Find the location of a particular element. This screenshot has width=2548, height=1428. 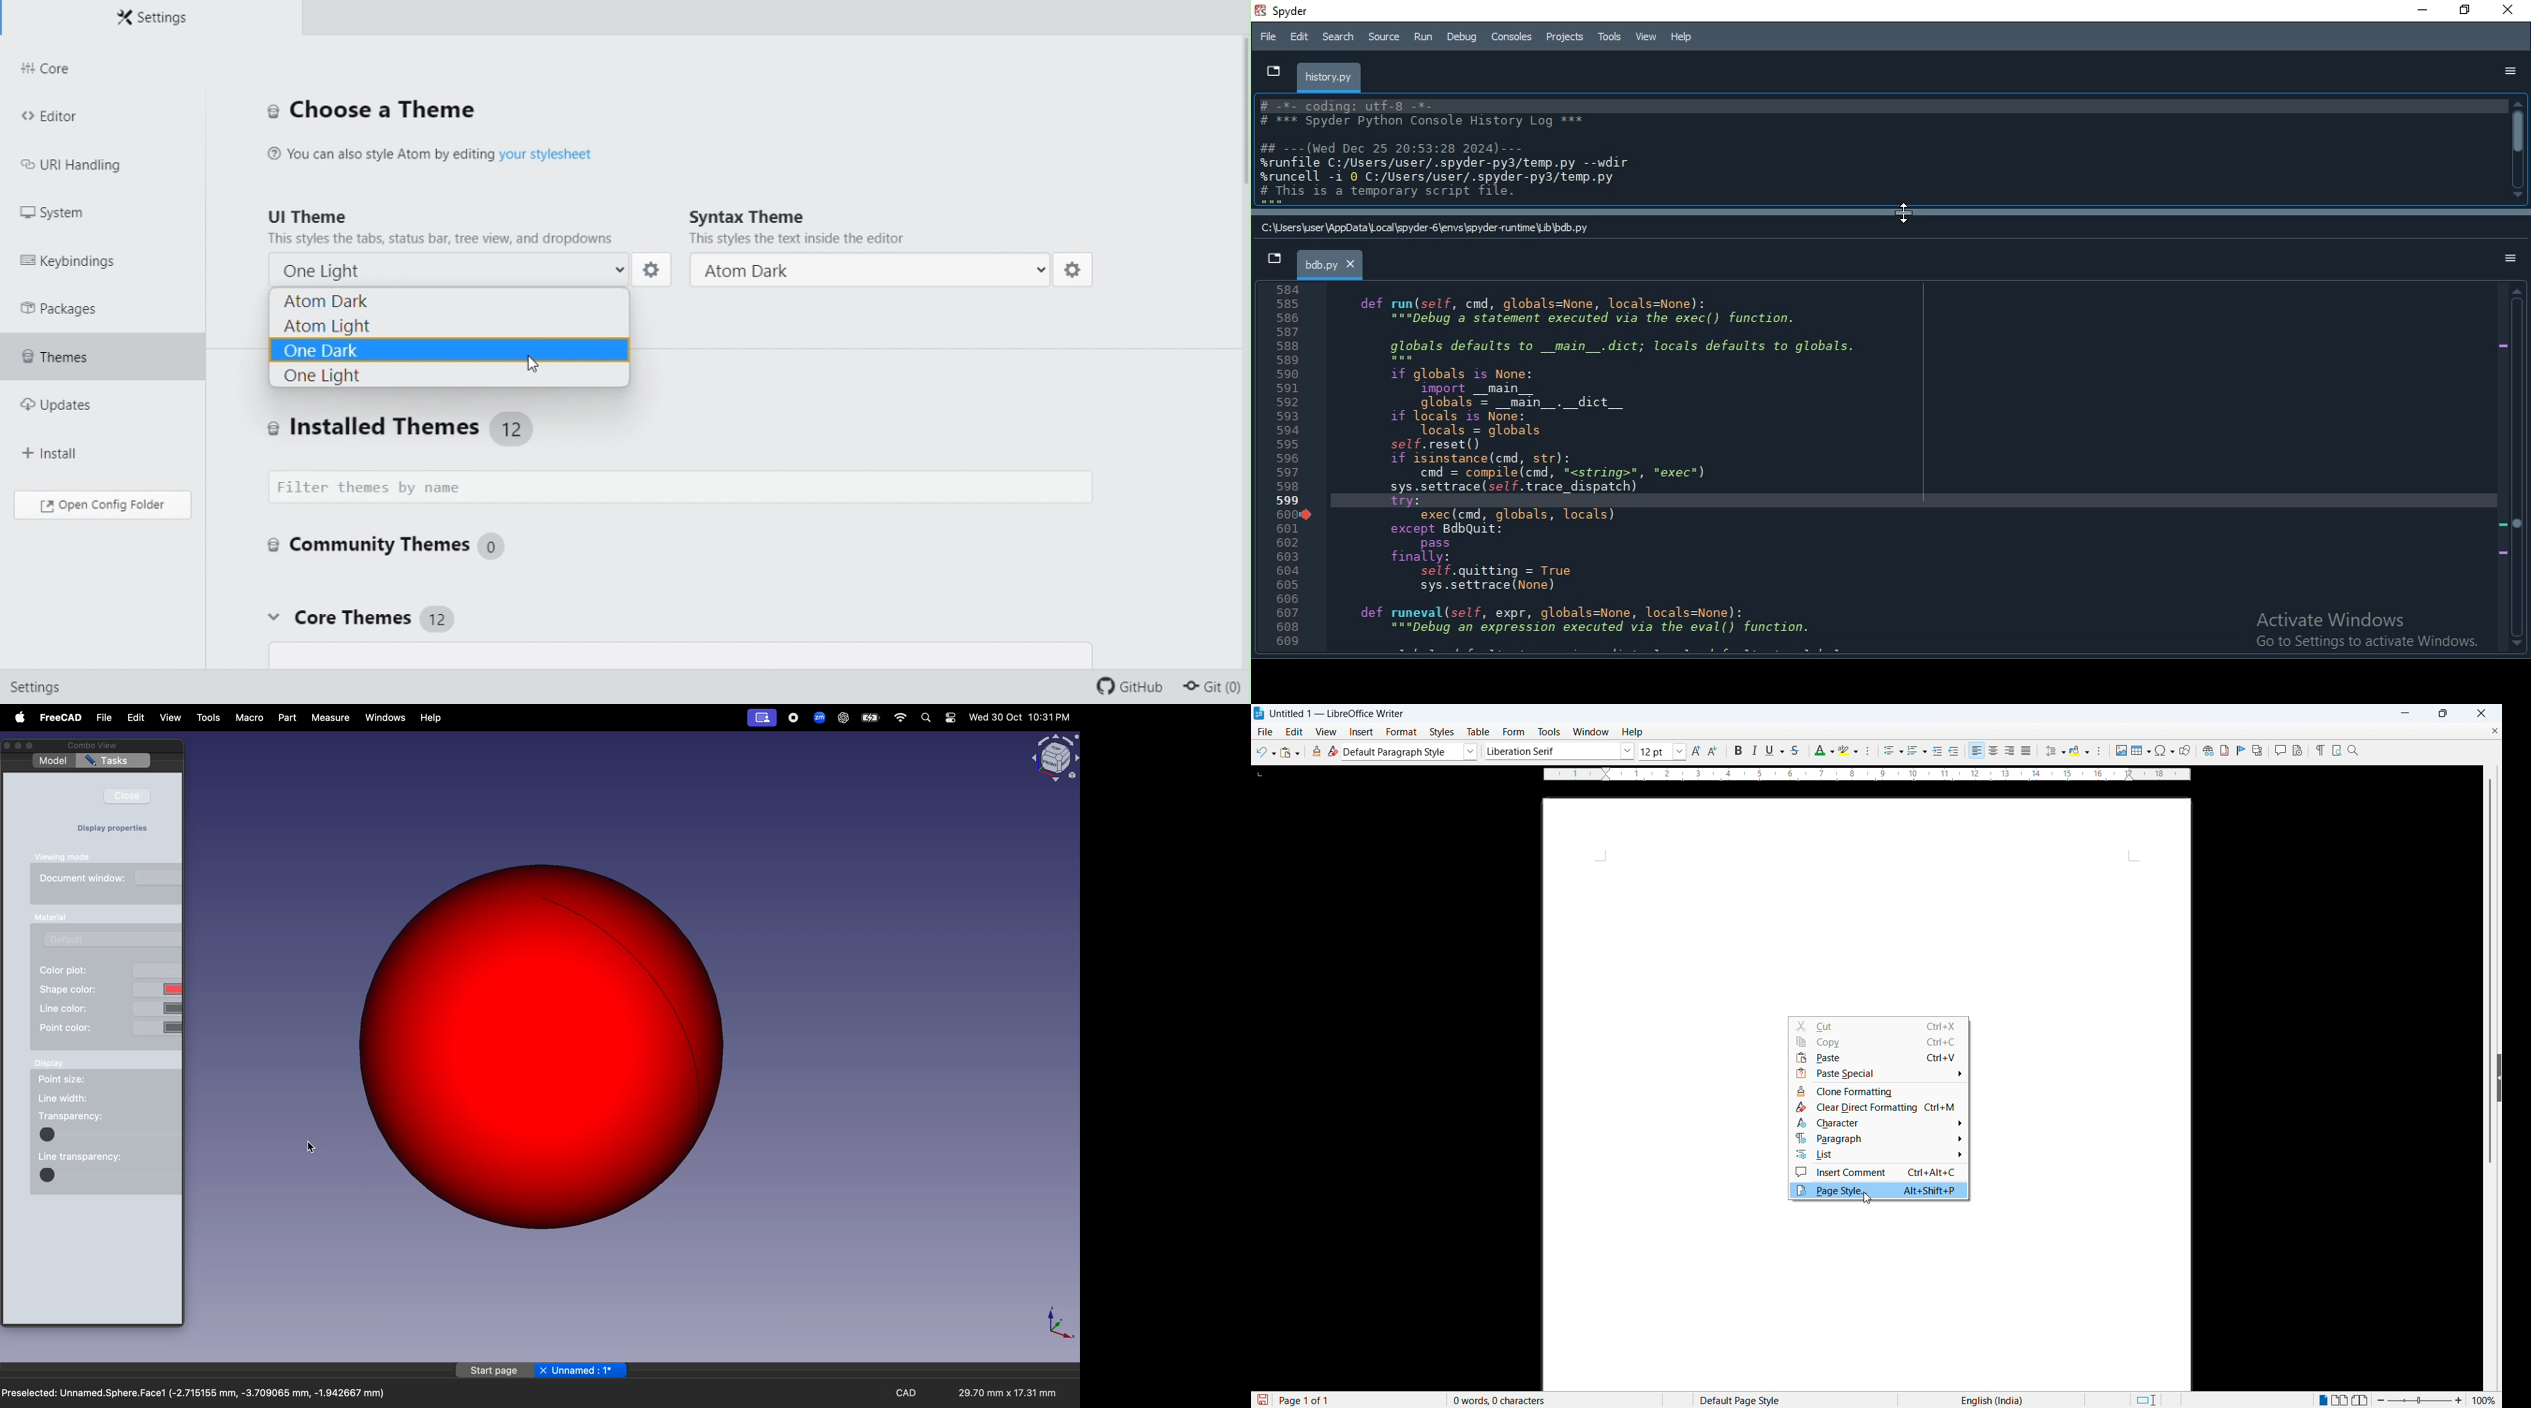

Default page style  is located at coordinates (1739, 1400).